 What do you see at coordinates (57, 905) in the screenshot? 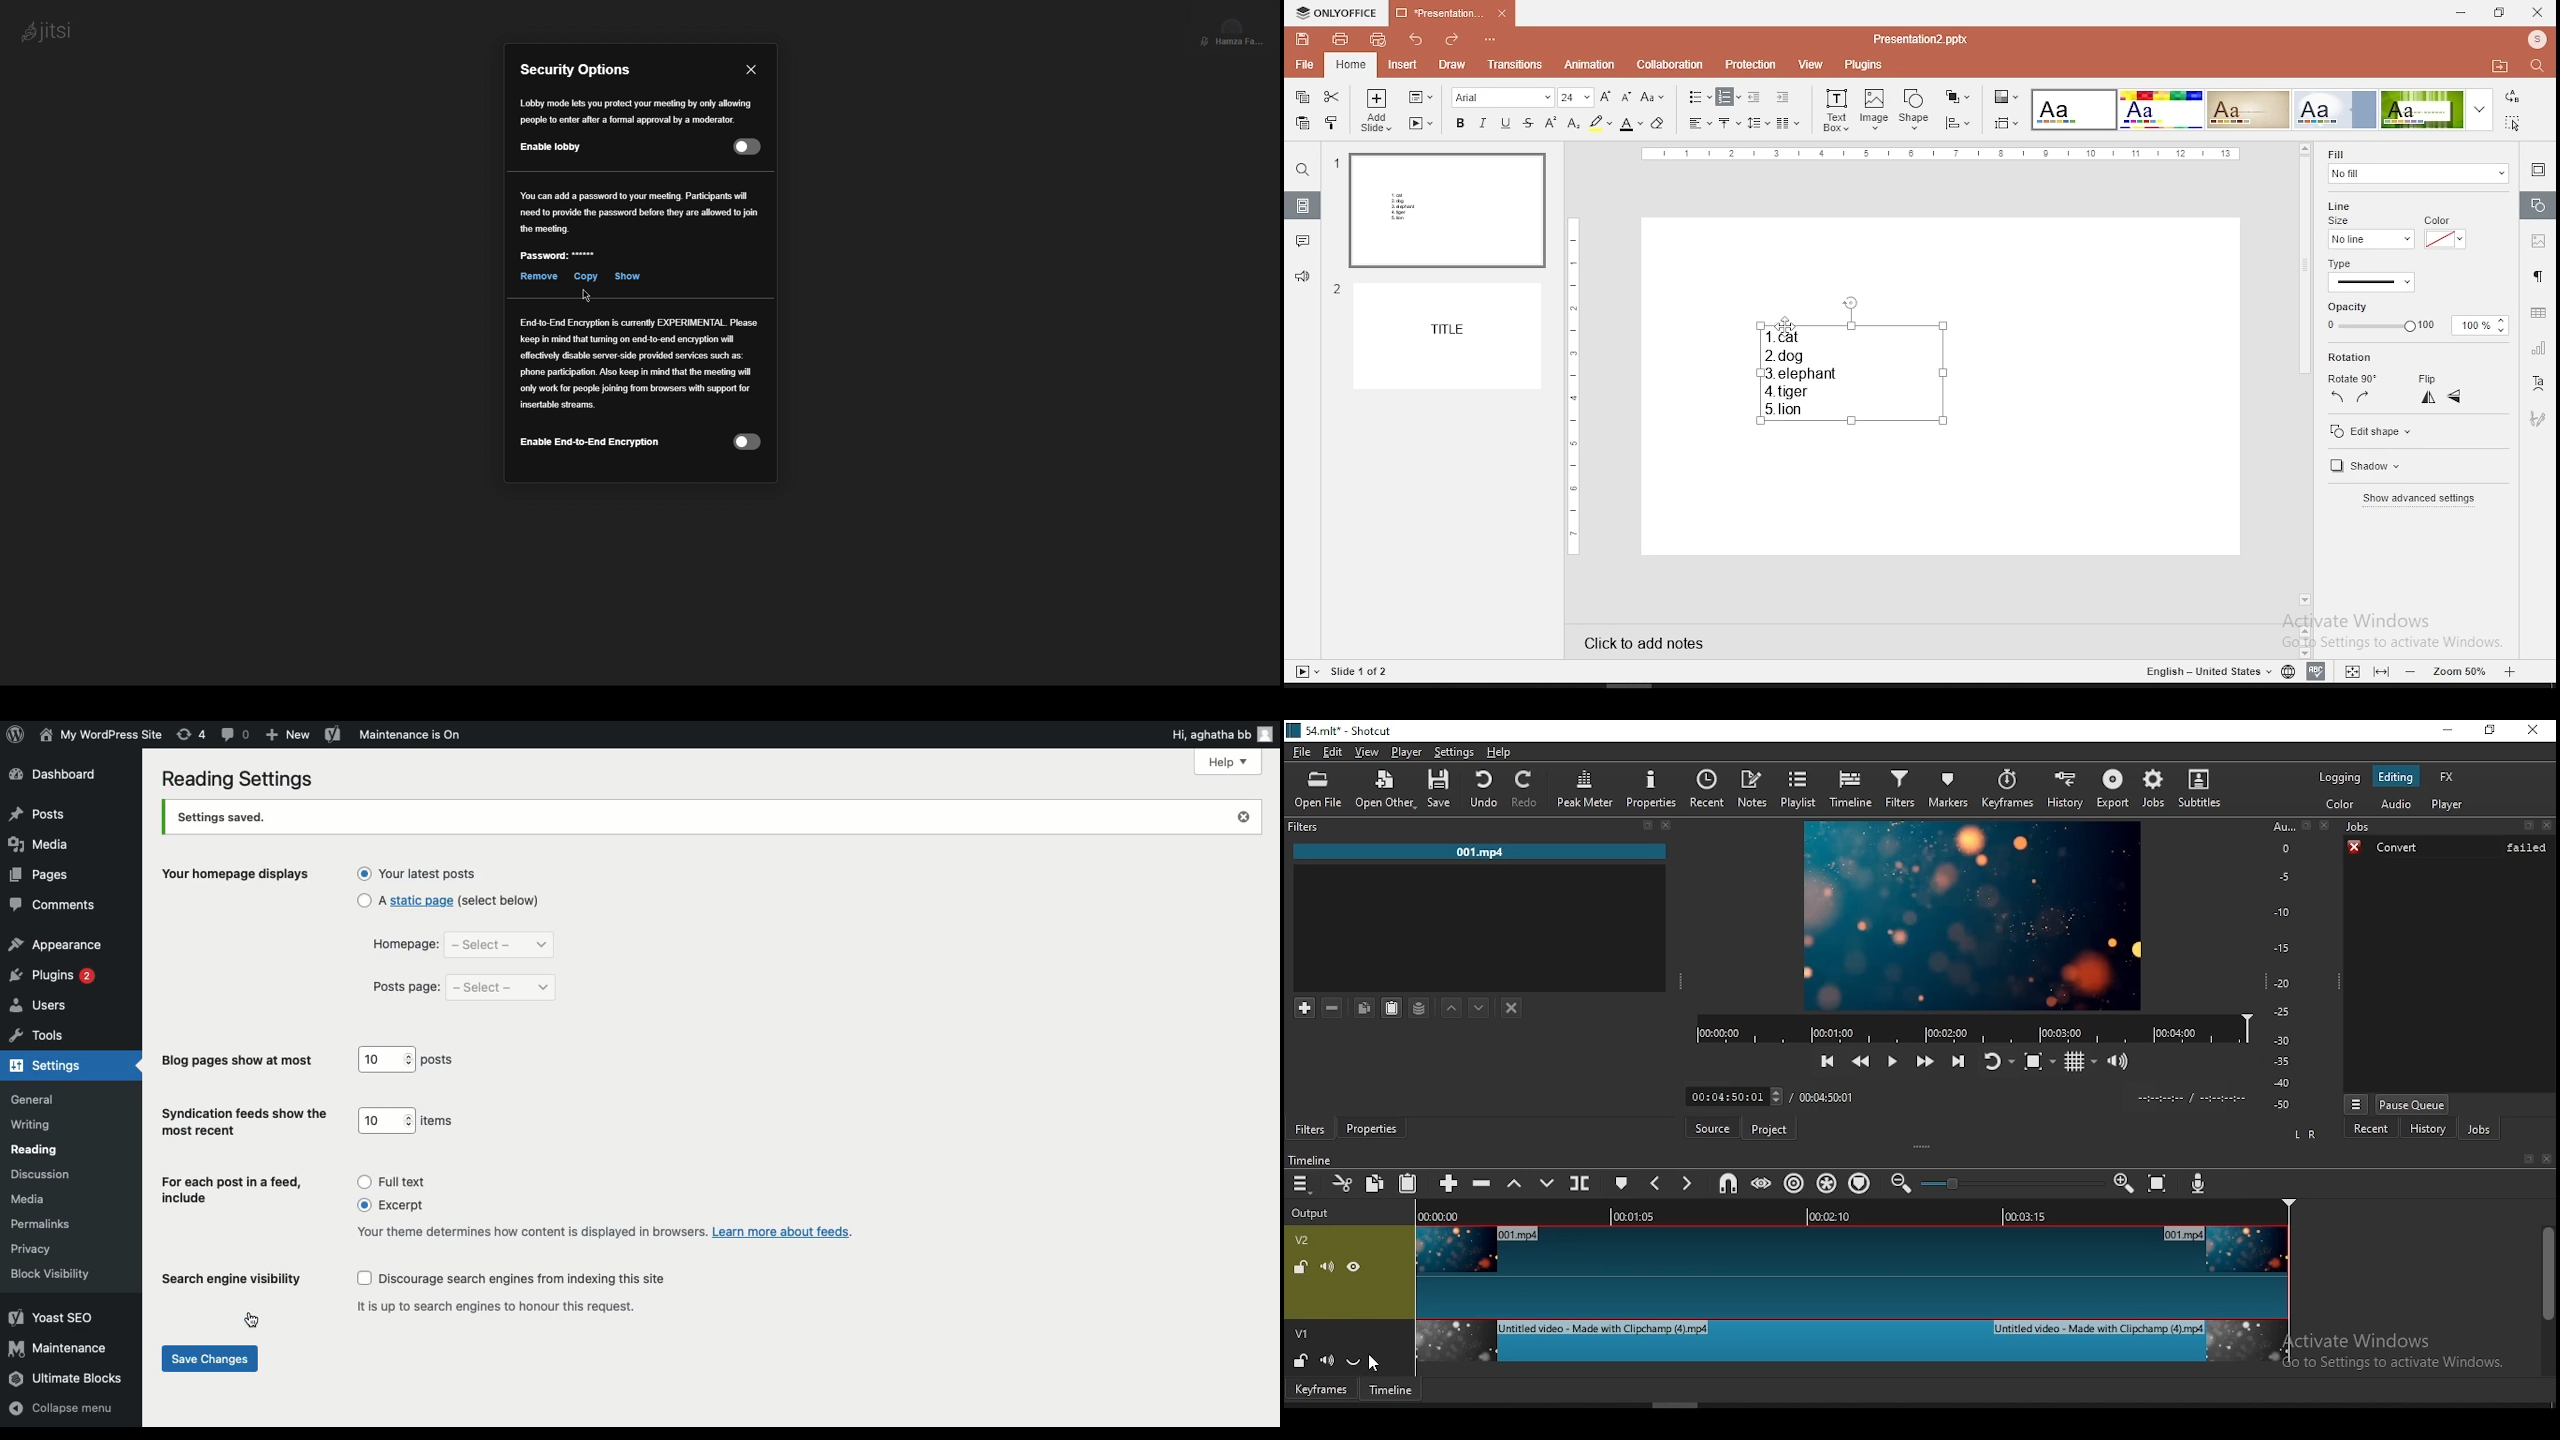
I see `comments` at bounding box center [57, 905].